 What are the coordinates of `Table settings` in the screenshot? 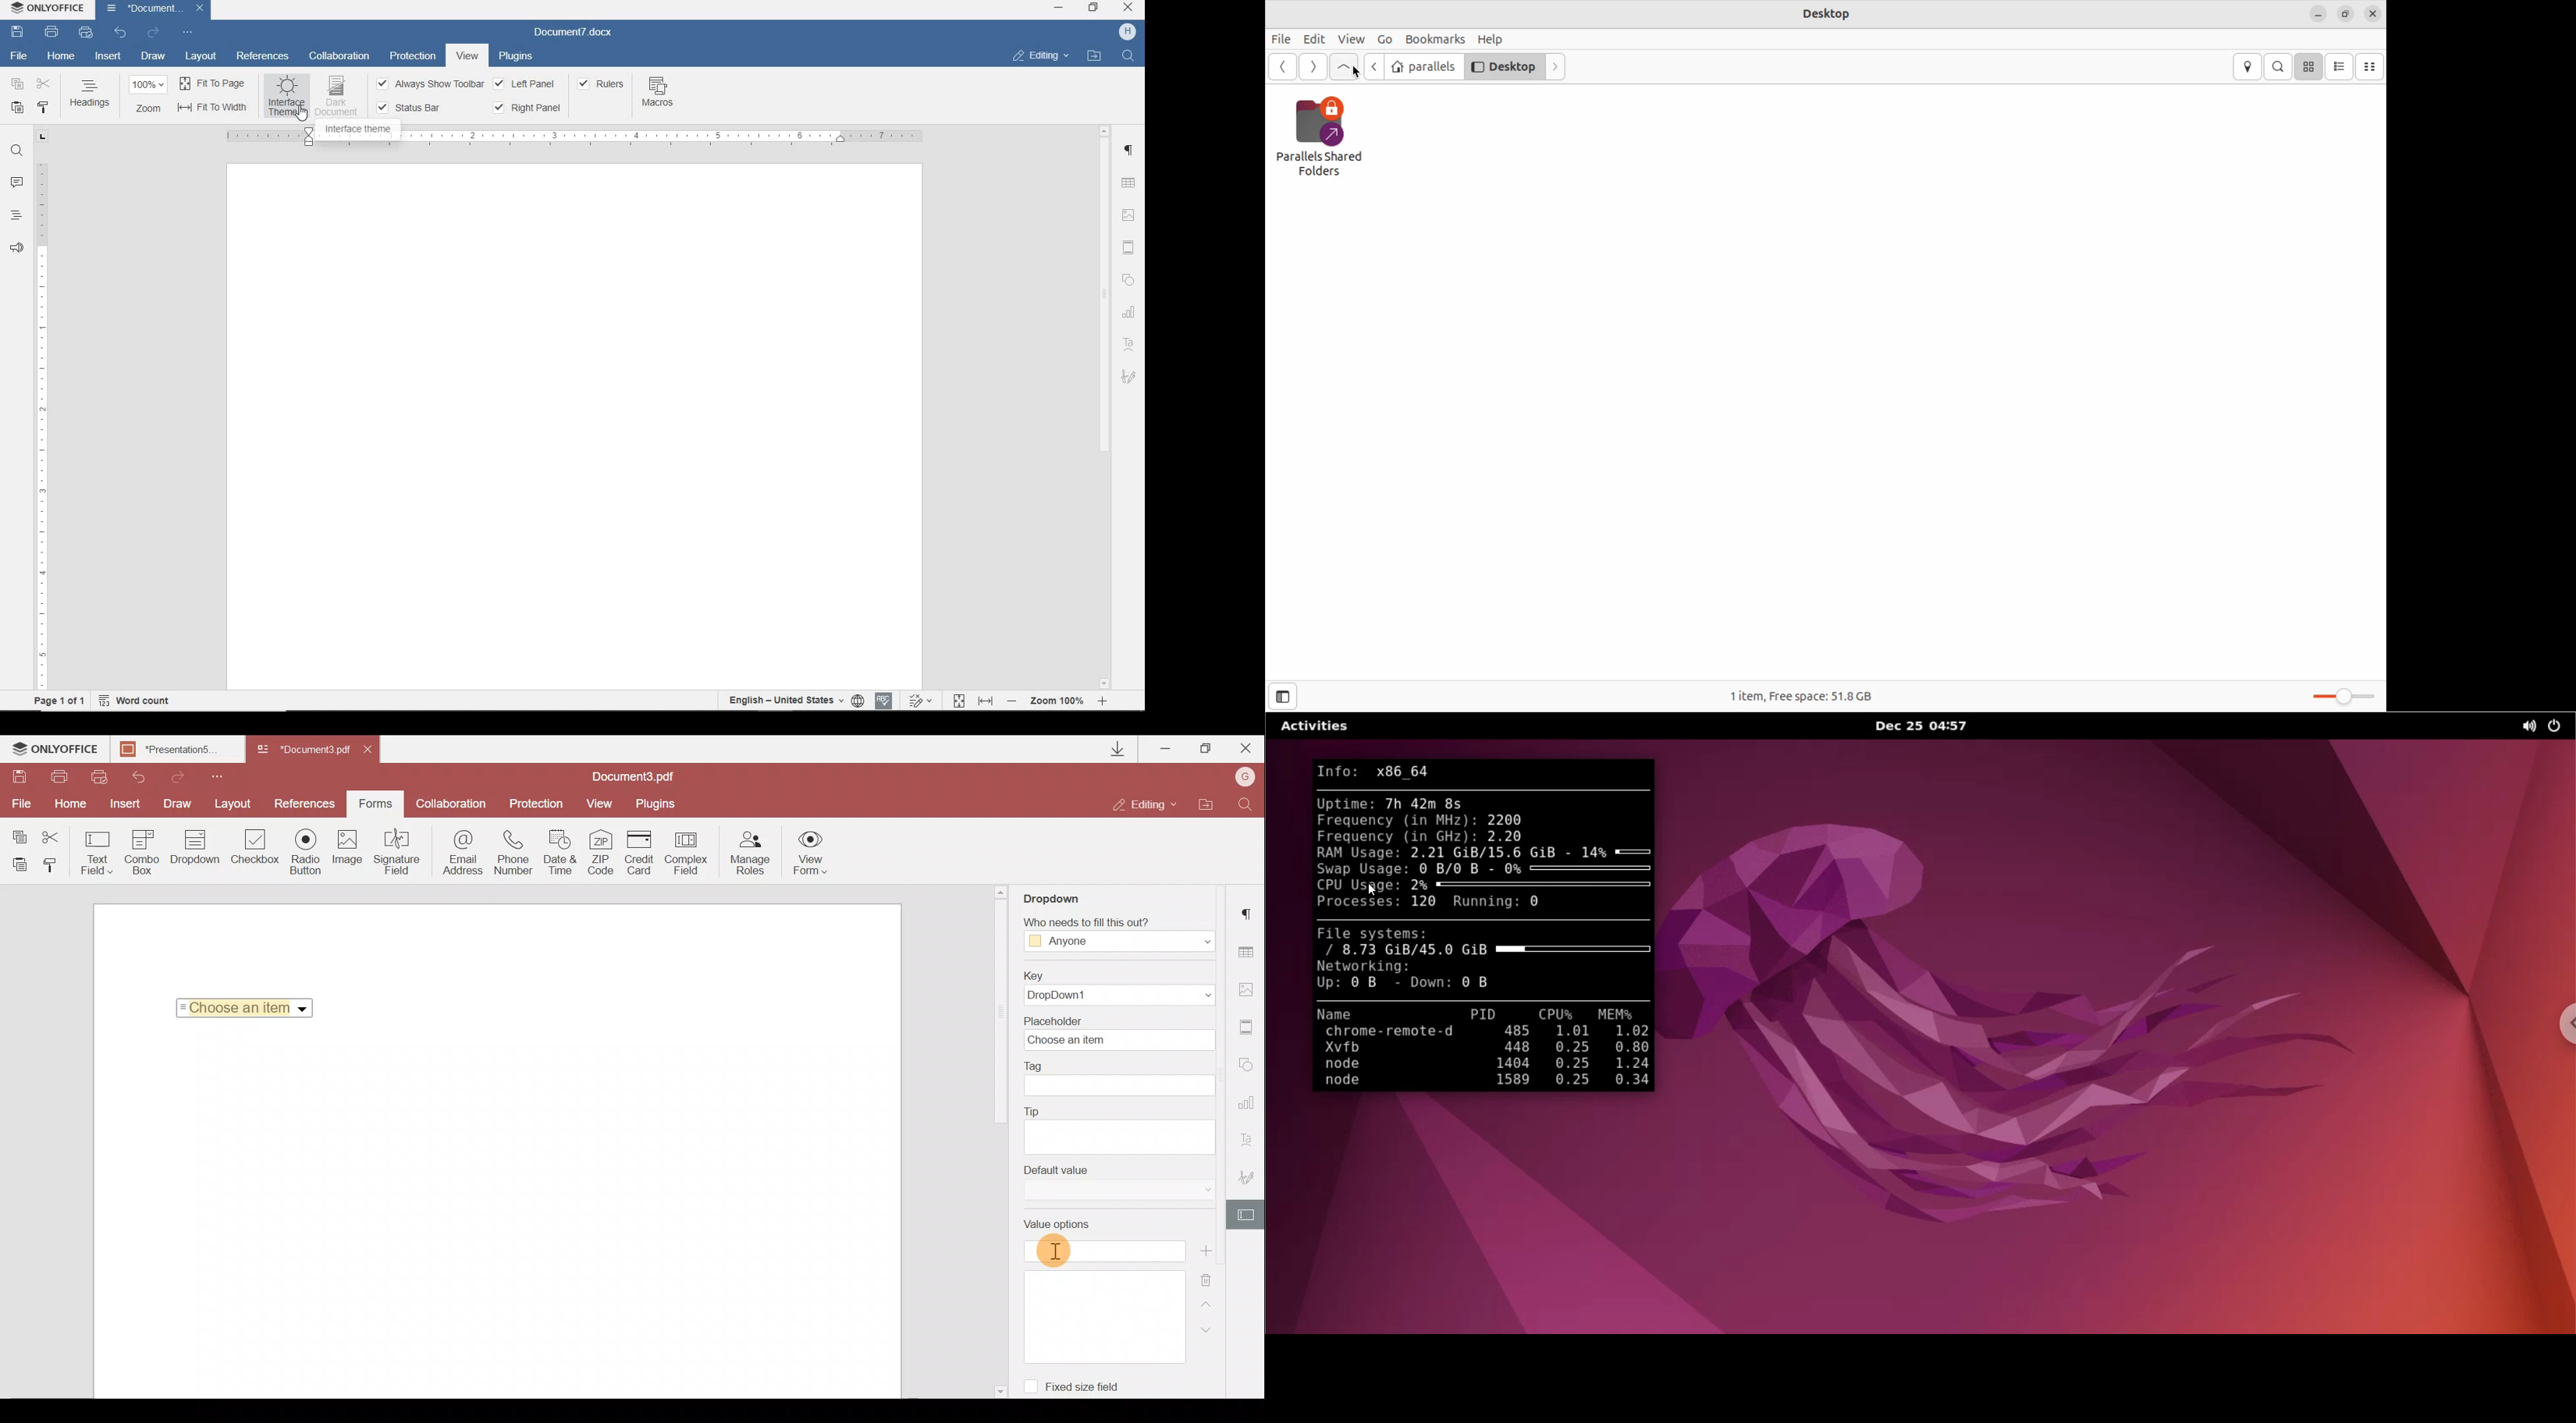 It's located at (1248, 952).